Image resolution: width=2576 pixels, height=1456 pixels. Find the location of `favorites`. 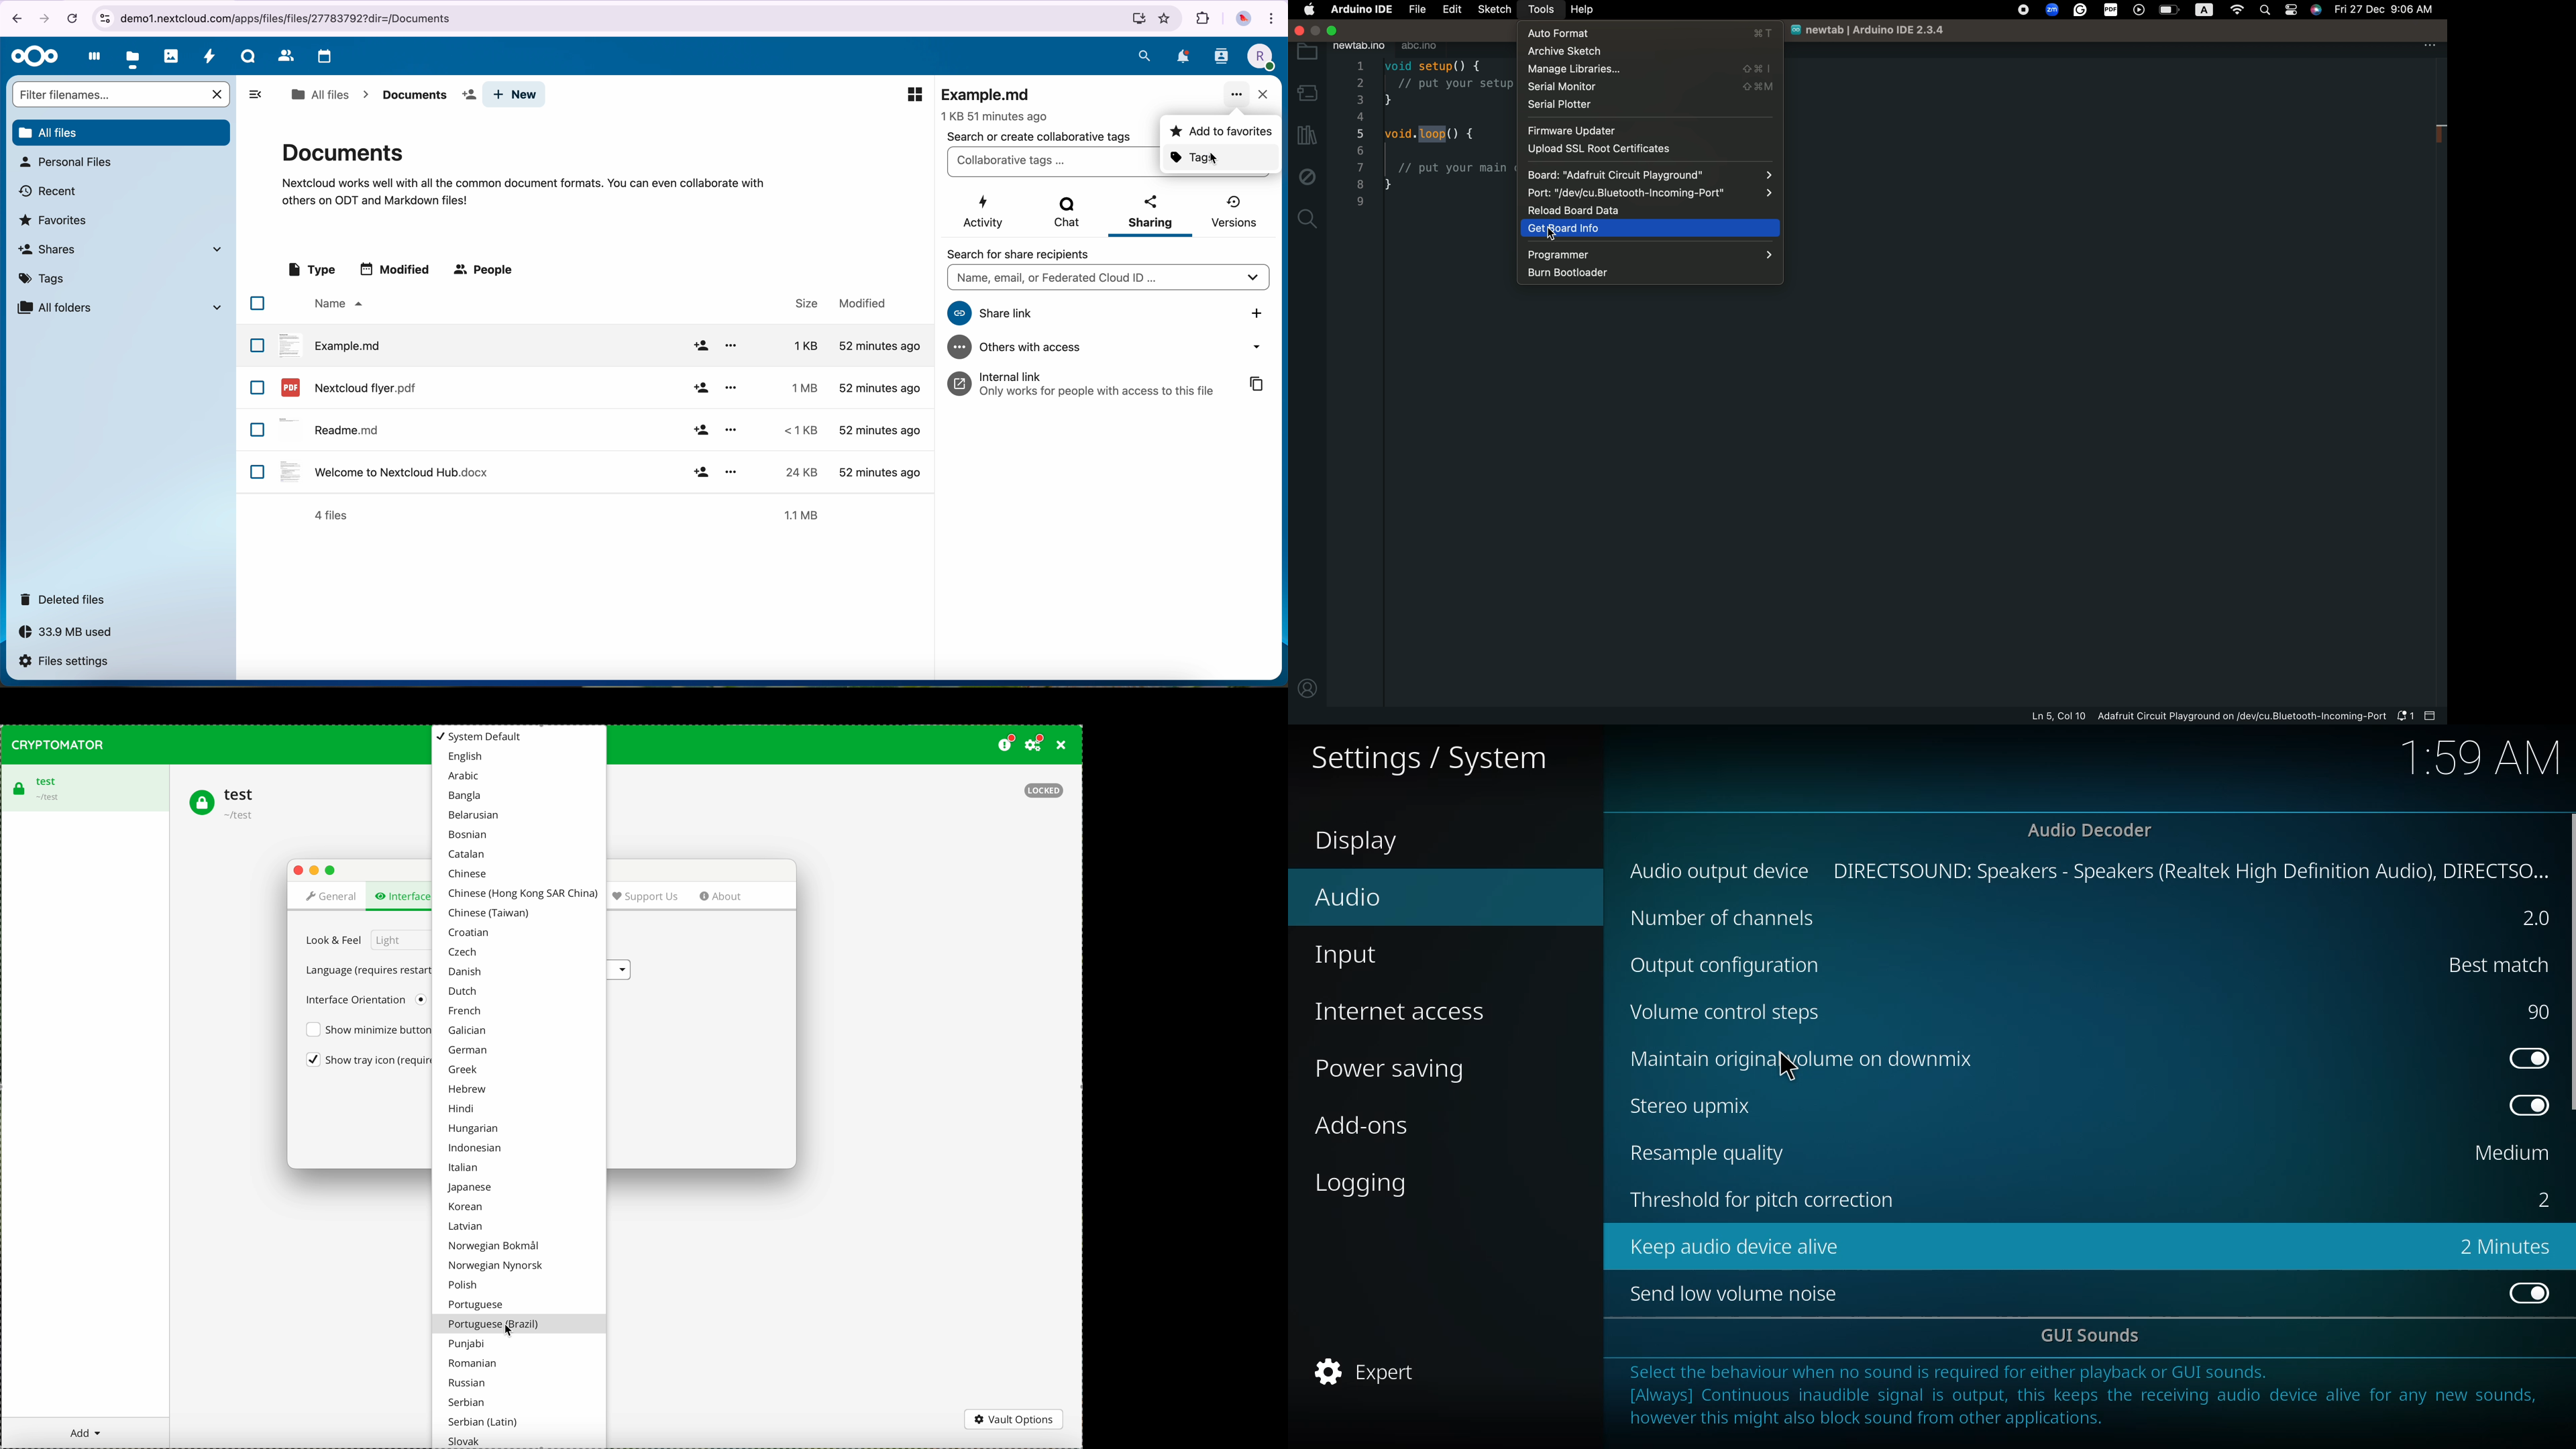

favorites is located at coordinates (56, 219).